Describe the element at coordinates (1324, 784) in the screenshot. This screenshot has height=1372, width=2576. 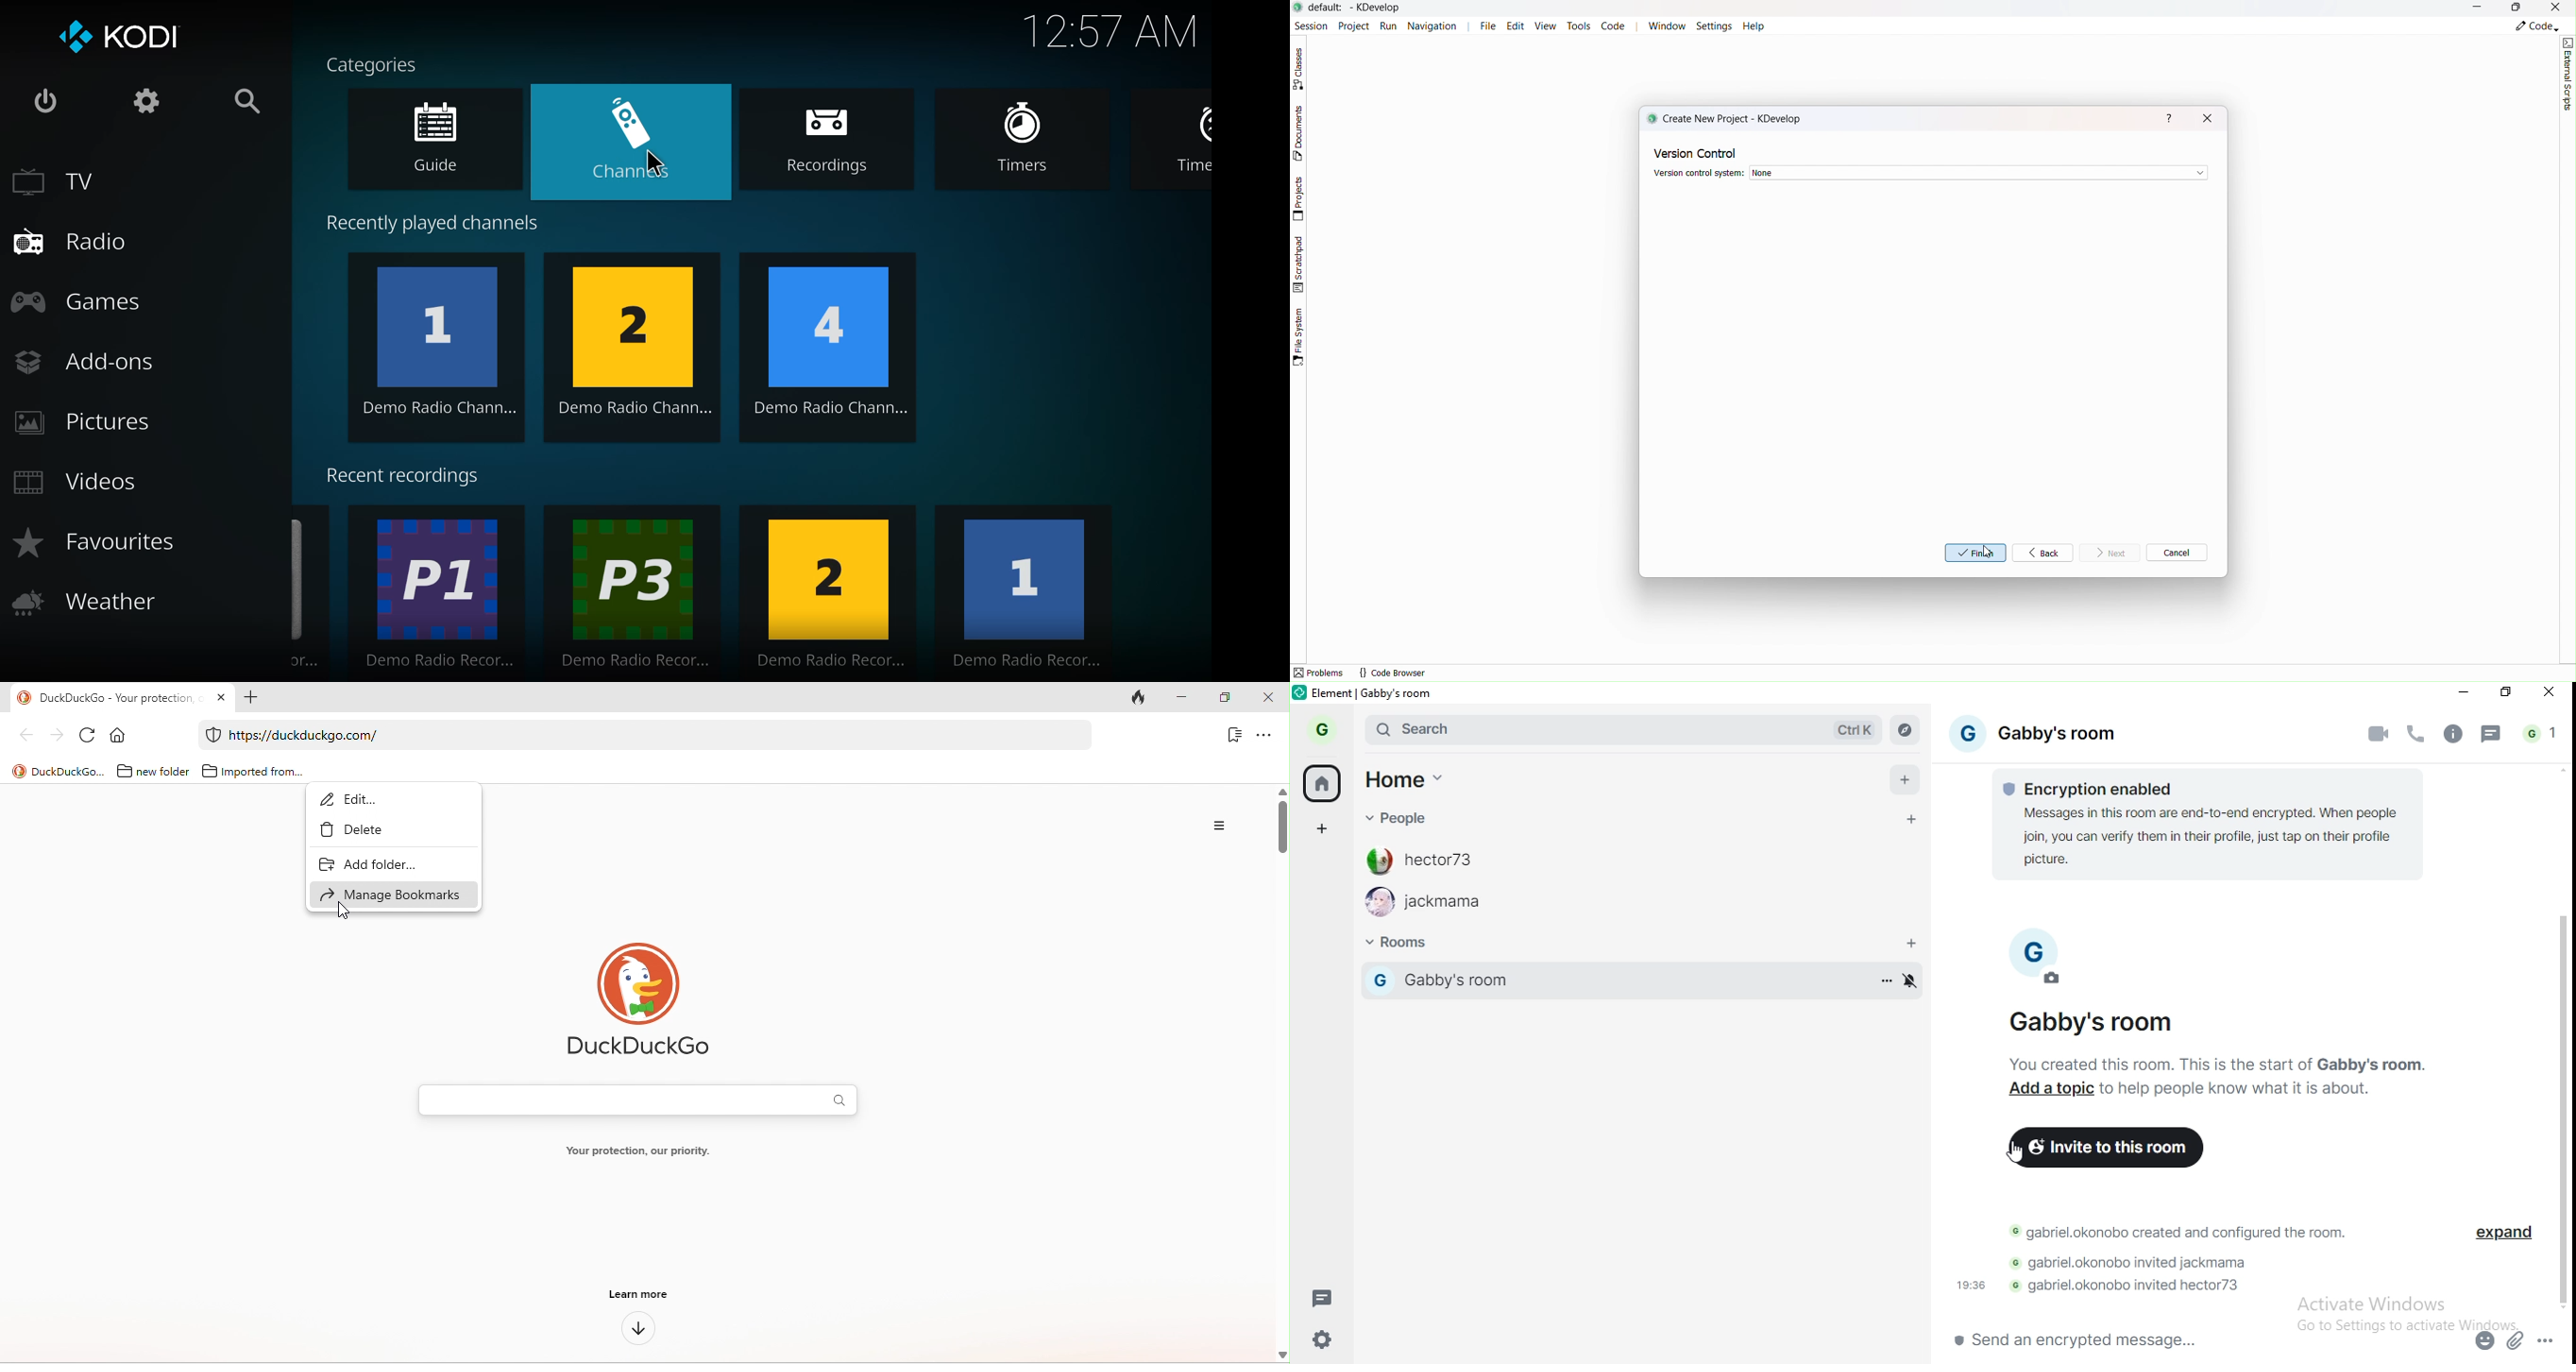
I see `home button` at that location.